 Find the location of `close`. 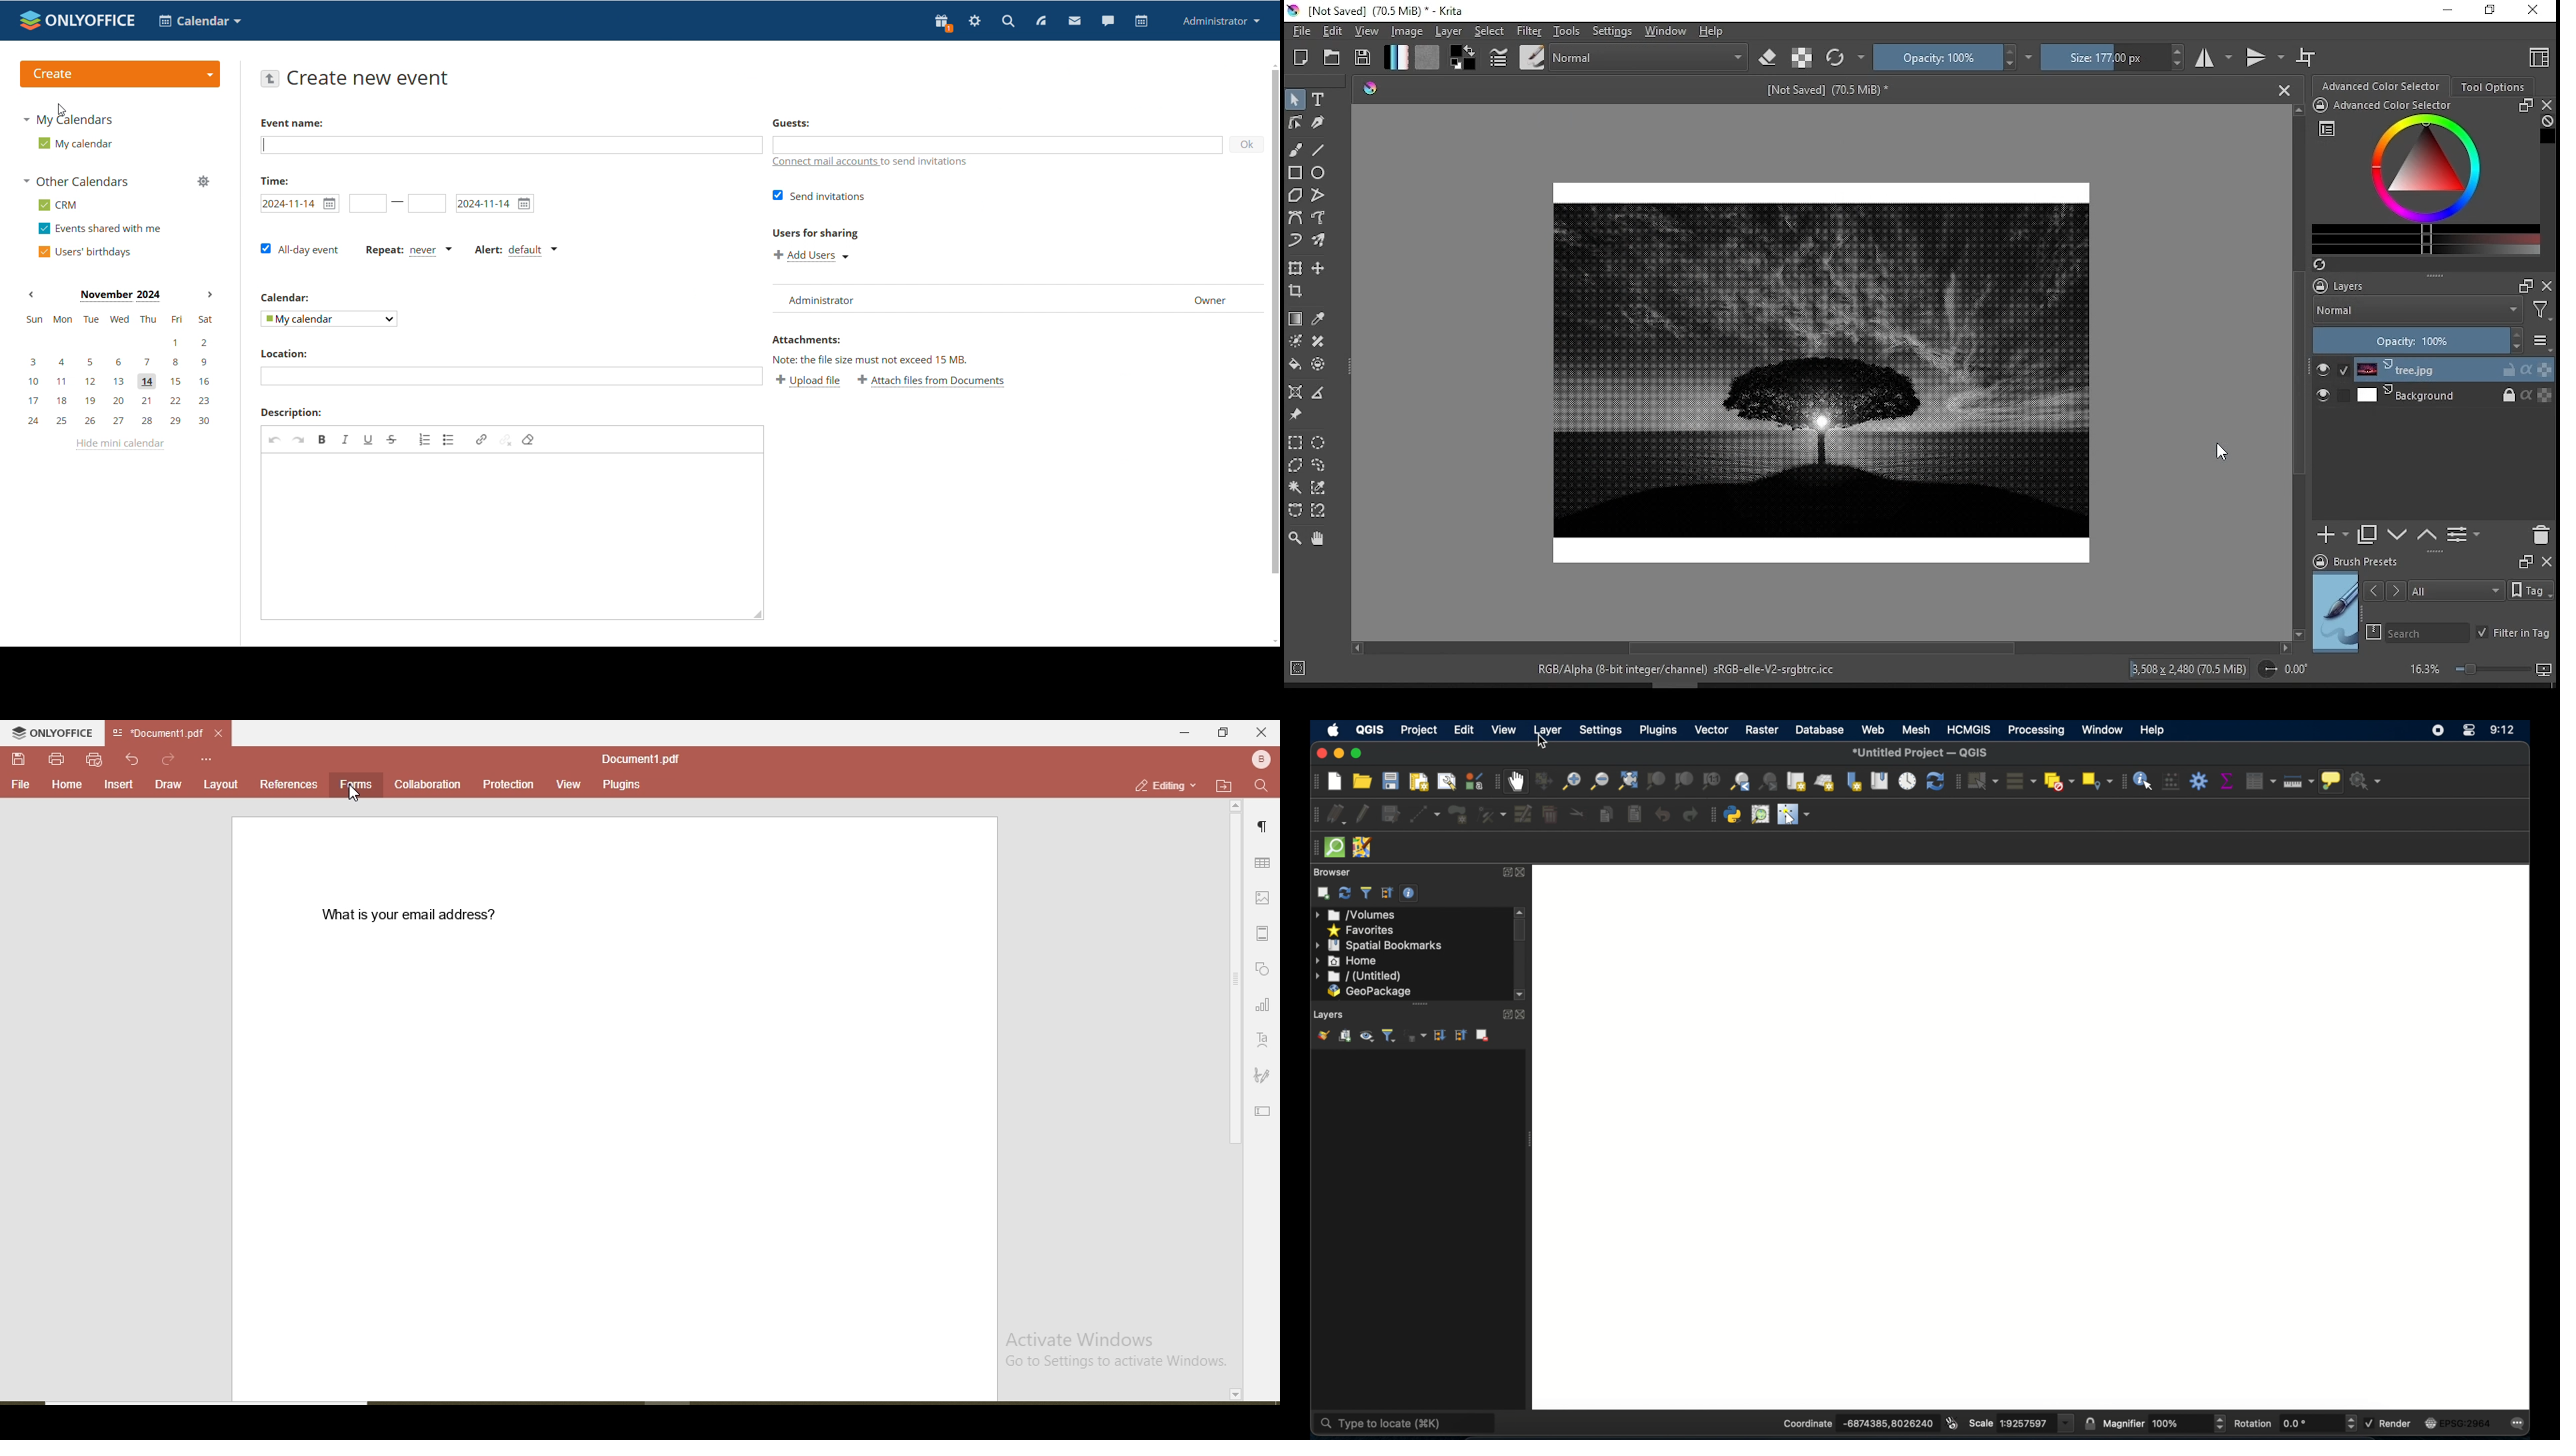

close is located at coordinates (1523, 1013).